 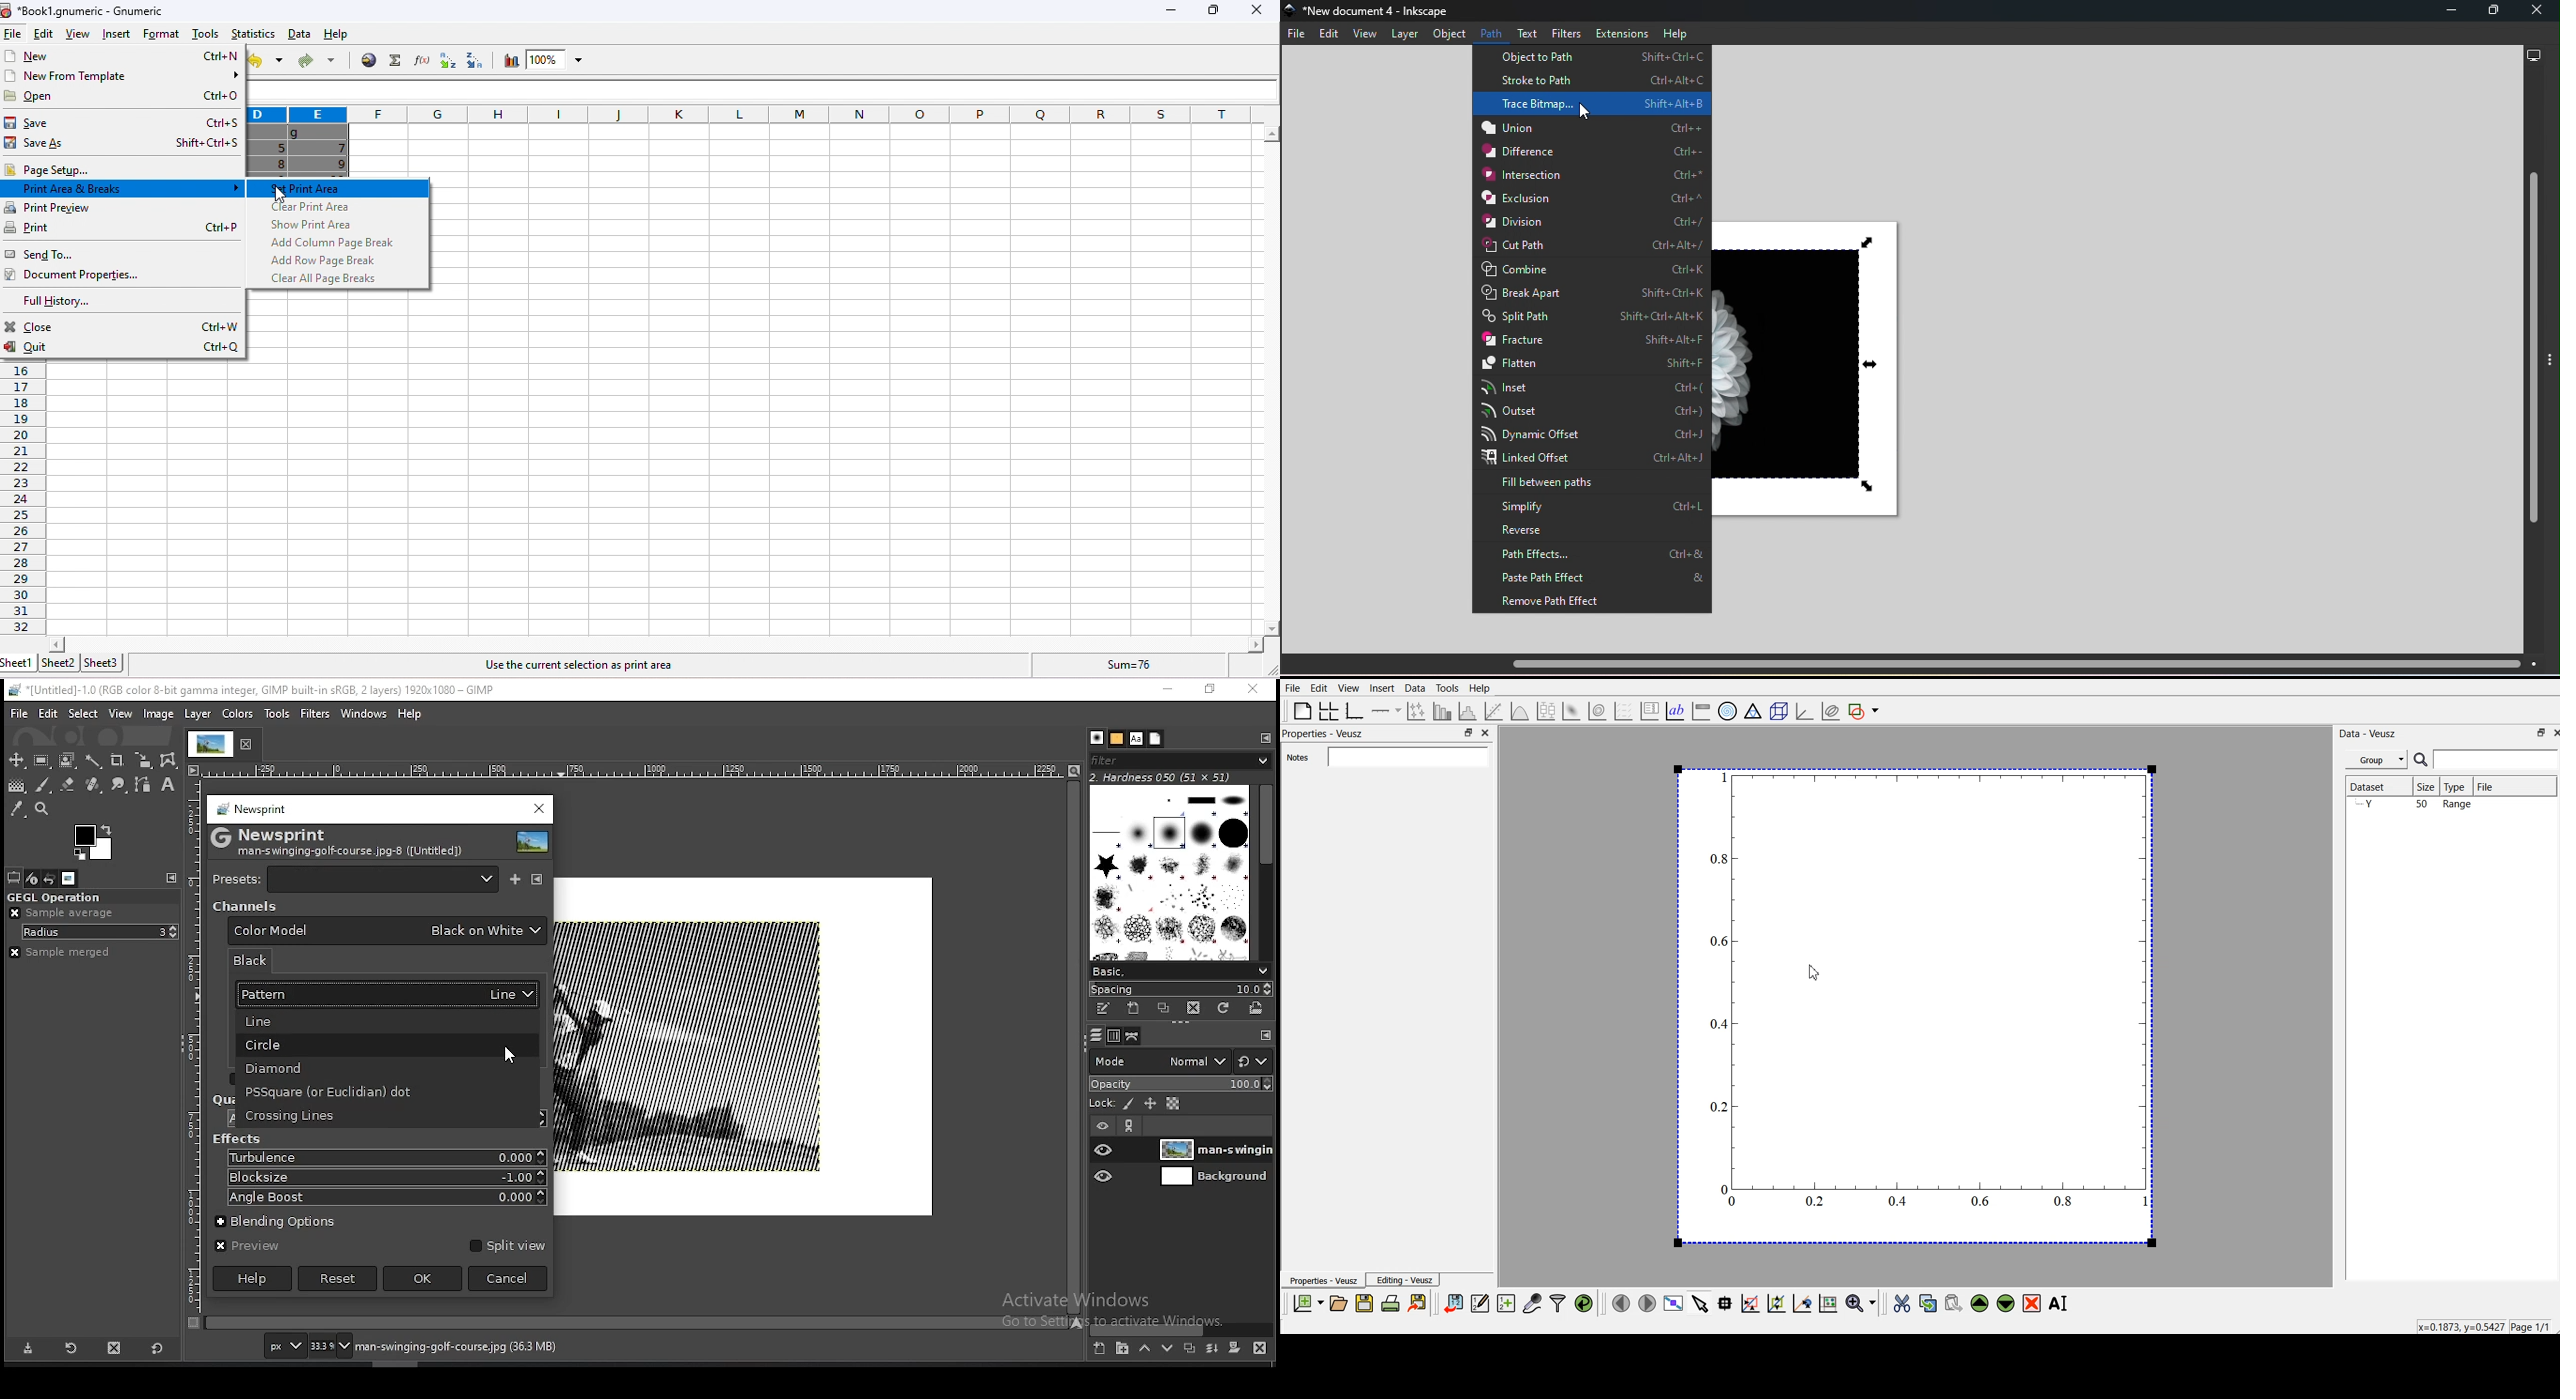 What do you see at coordinates (334, 243) in the screenshot?
I see `add column page break` at bounding box center [334, 243].